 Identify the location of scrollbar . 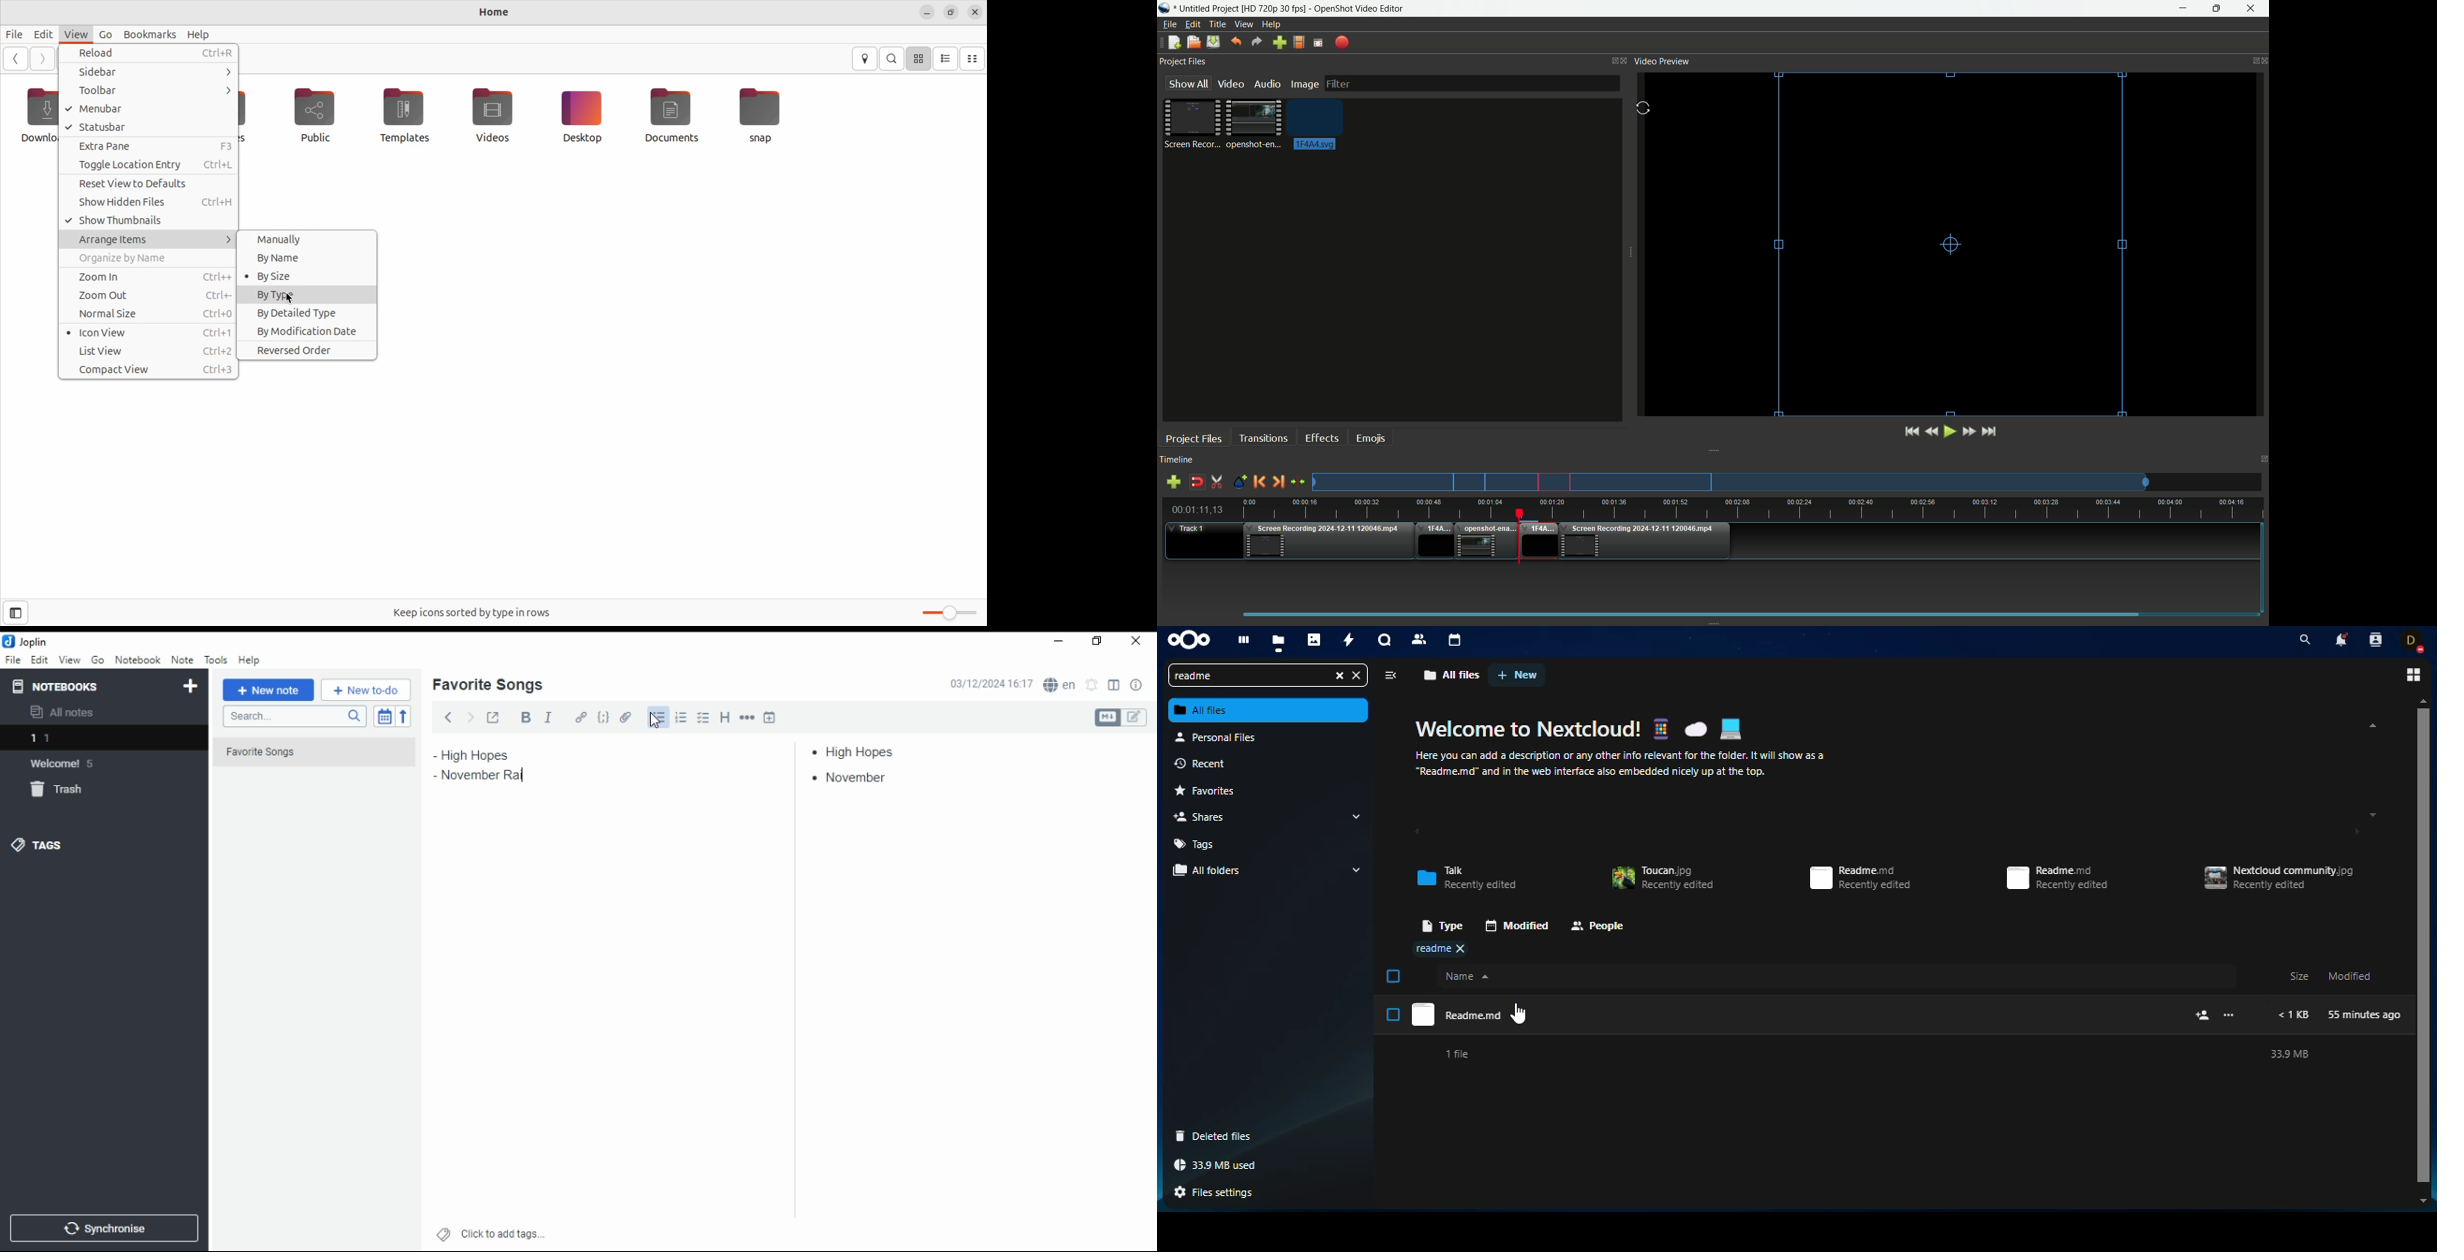
(1746, 613).